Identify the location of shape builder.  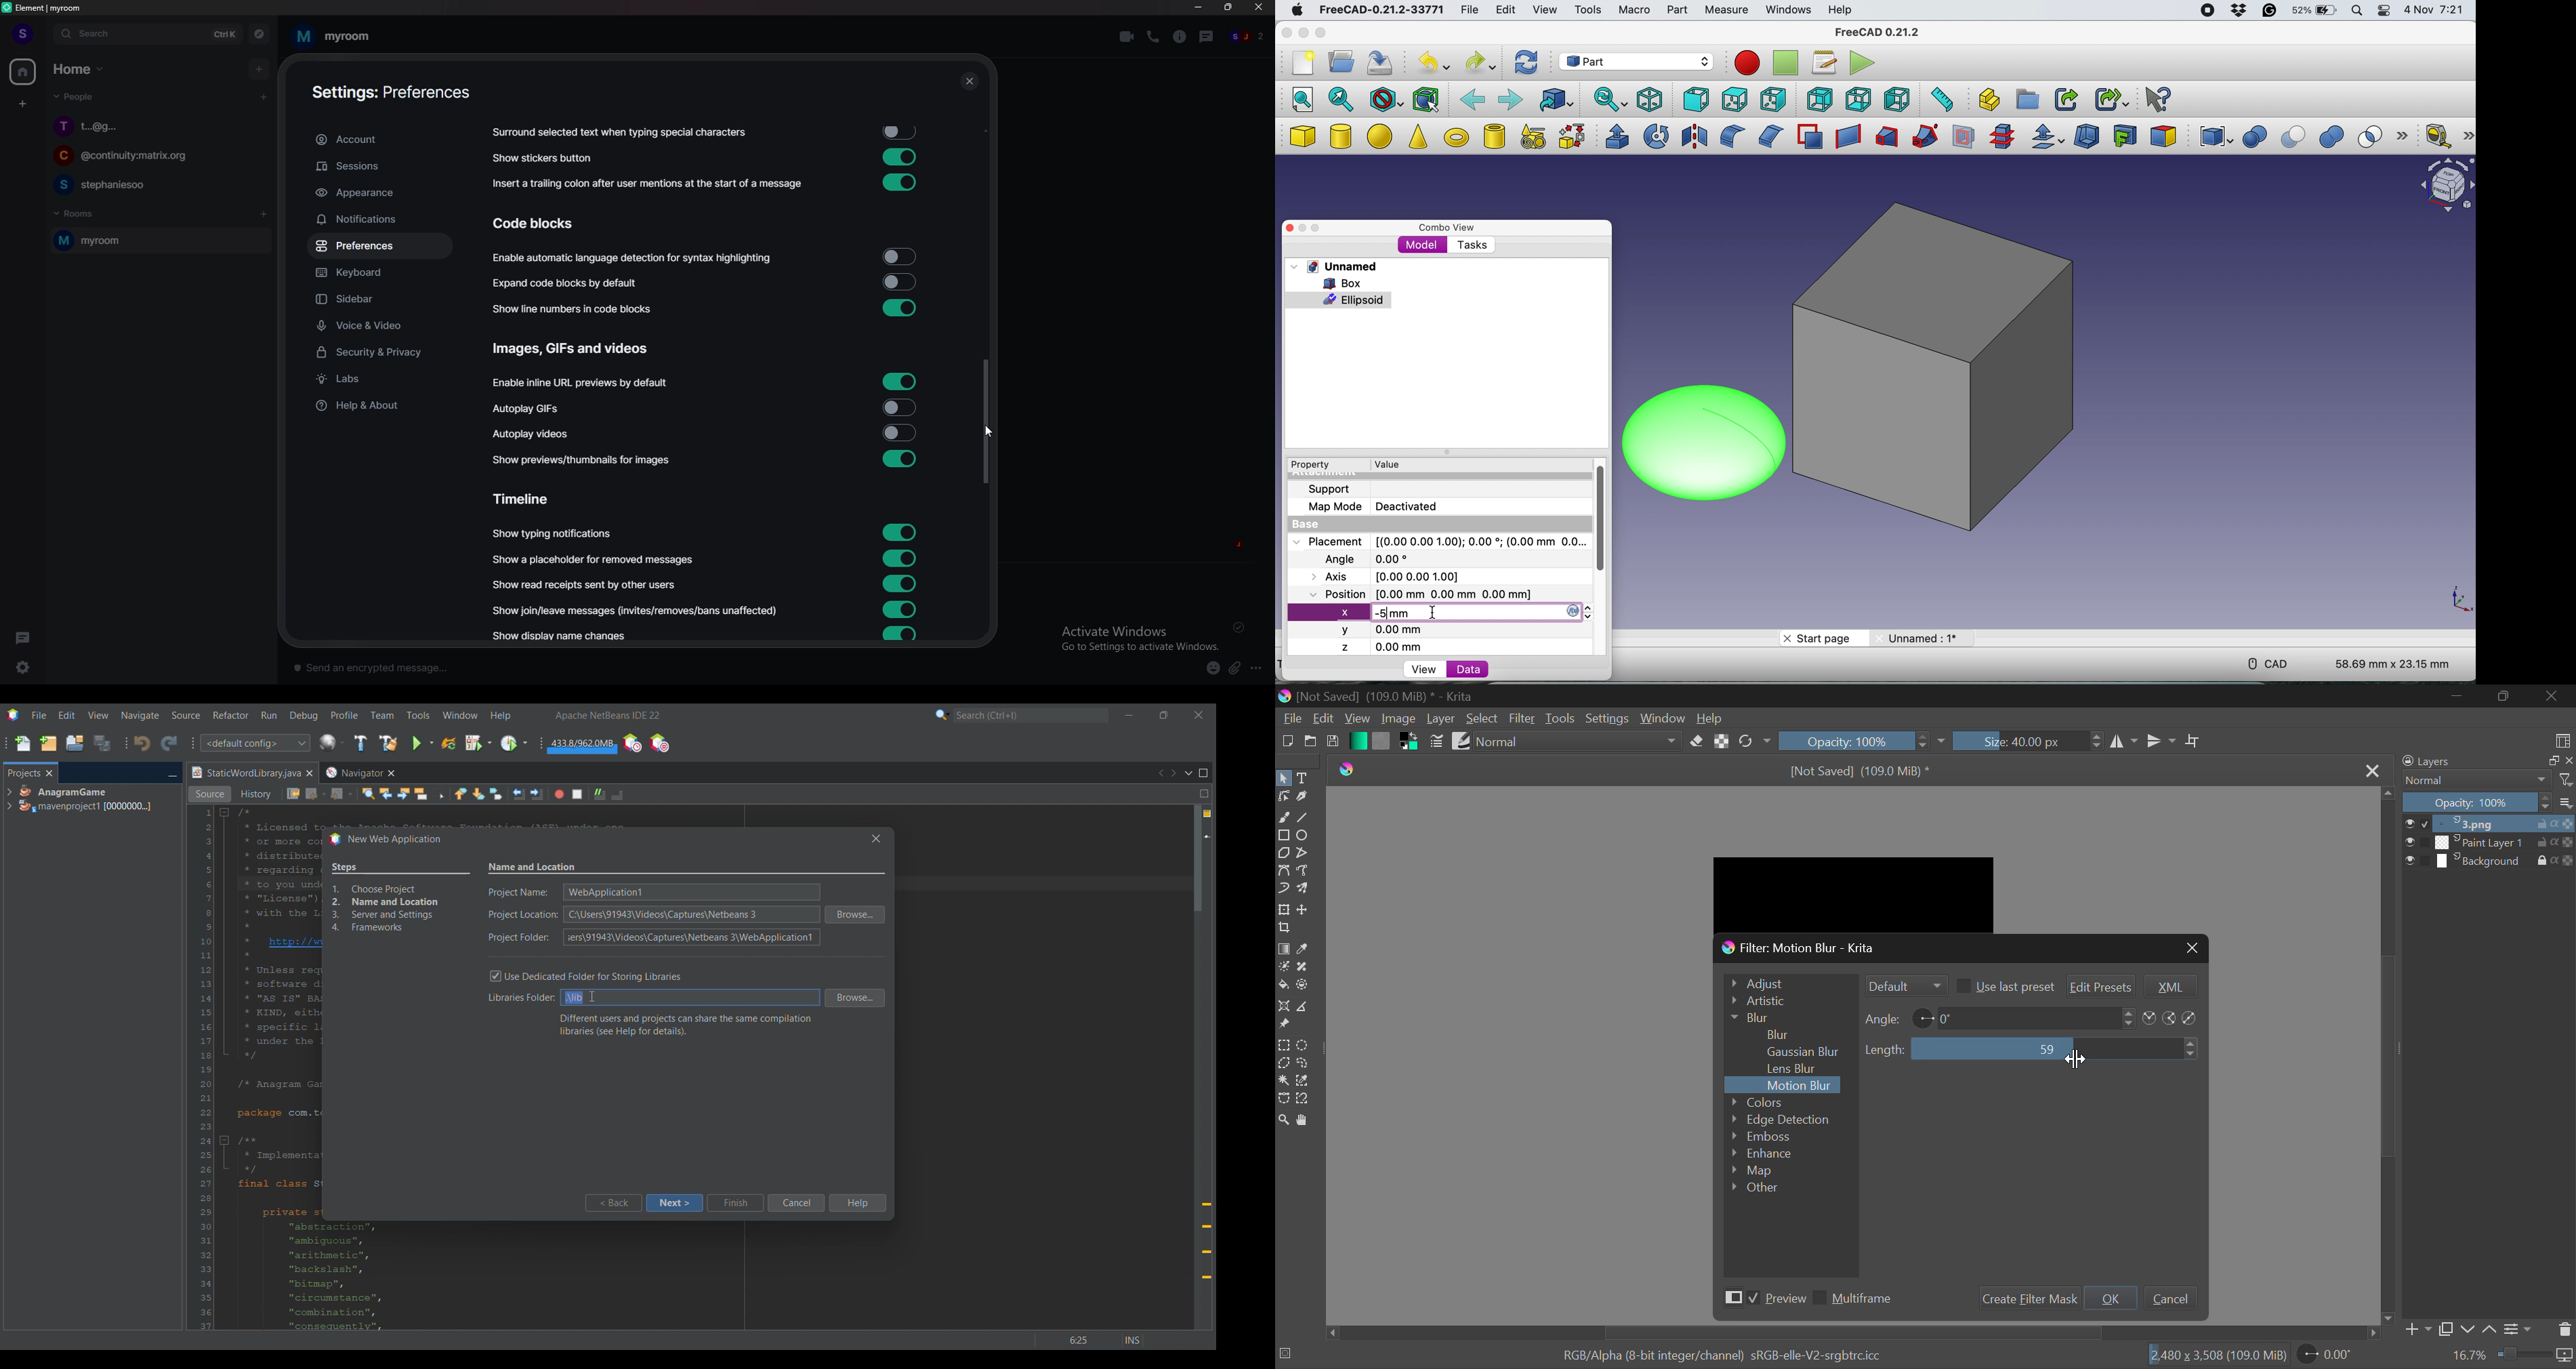
(1572, 136).